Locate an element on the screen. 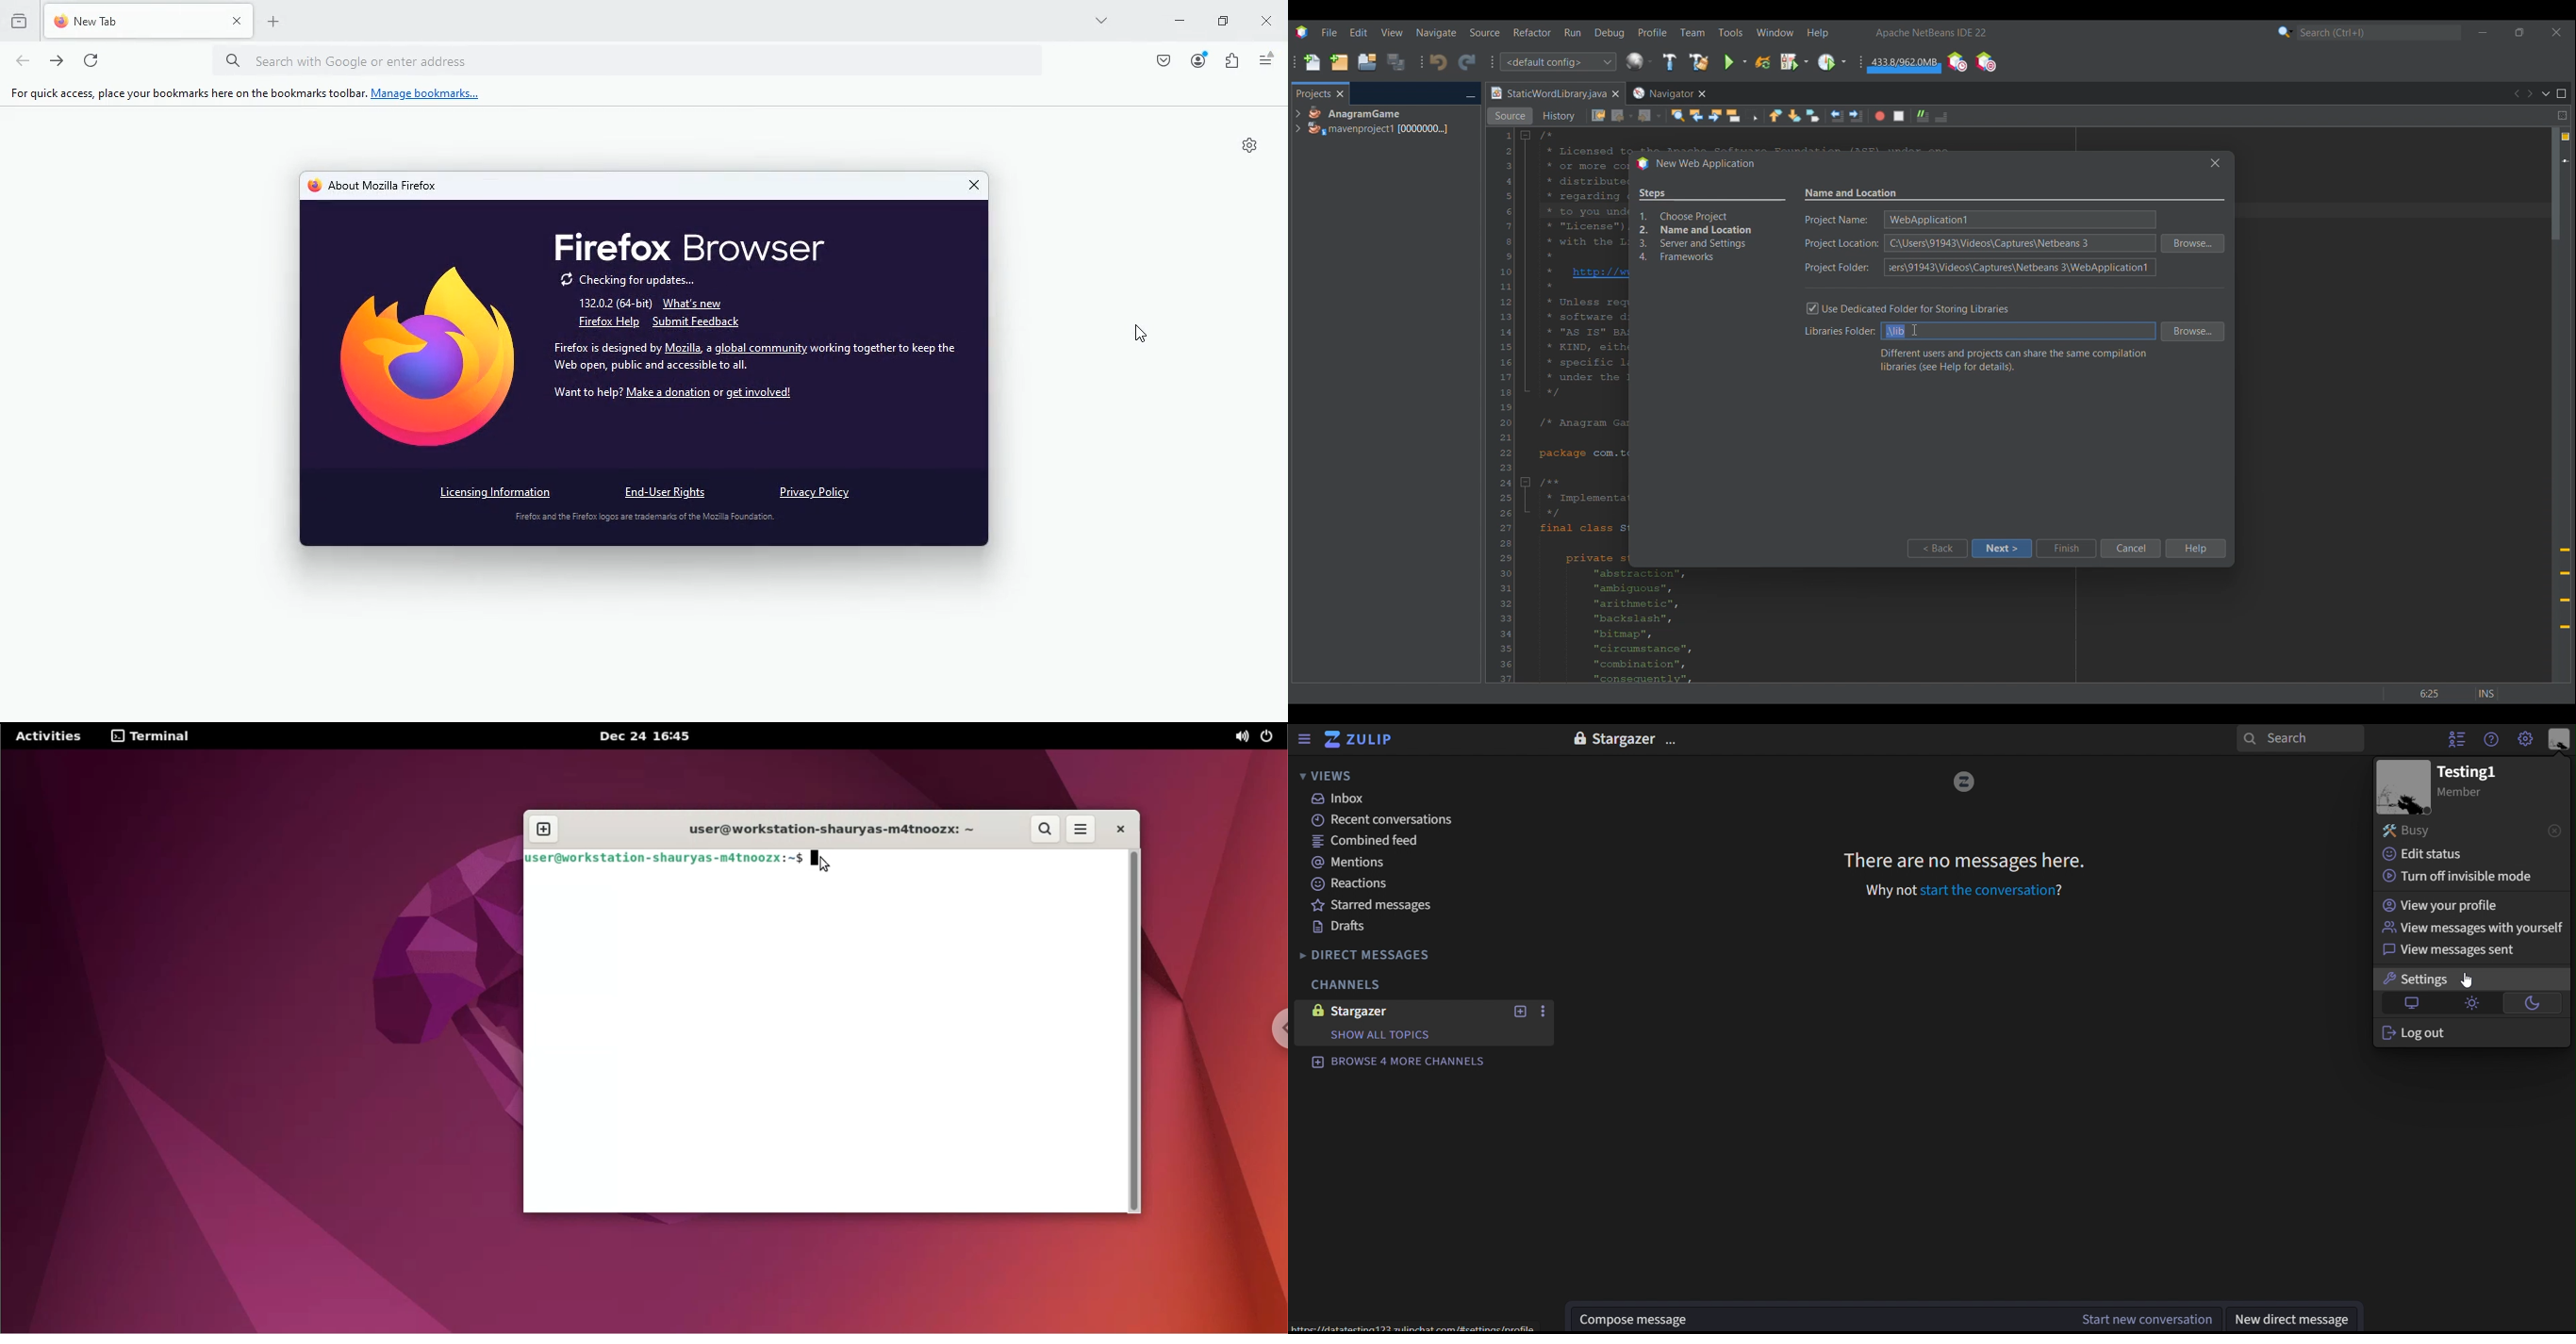 The height and width of the screenshot is (1344, 2576). Comment is located at coordinates (1941, 117).